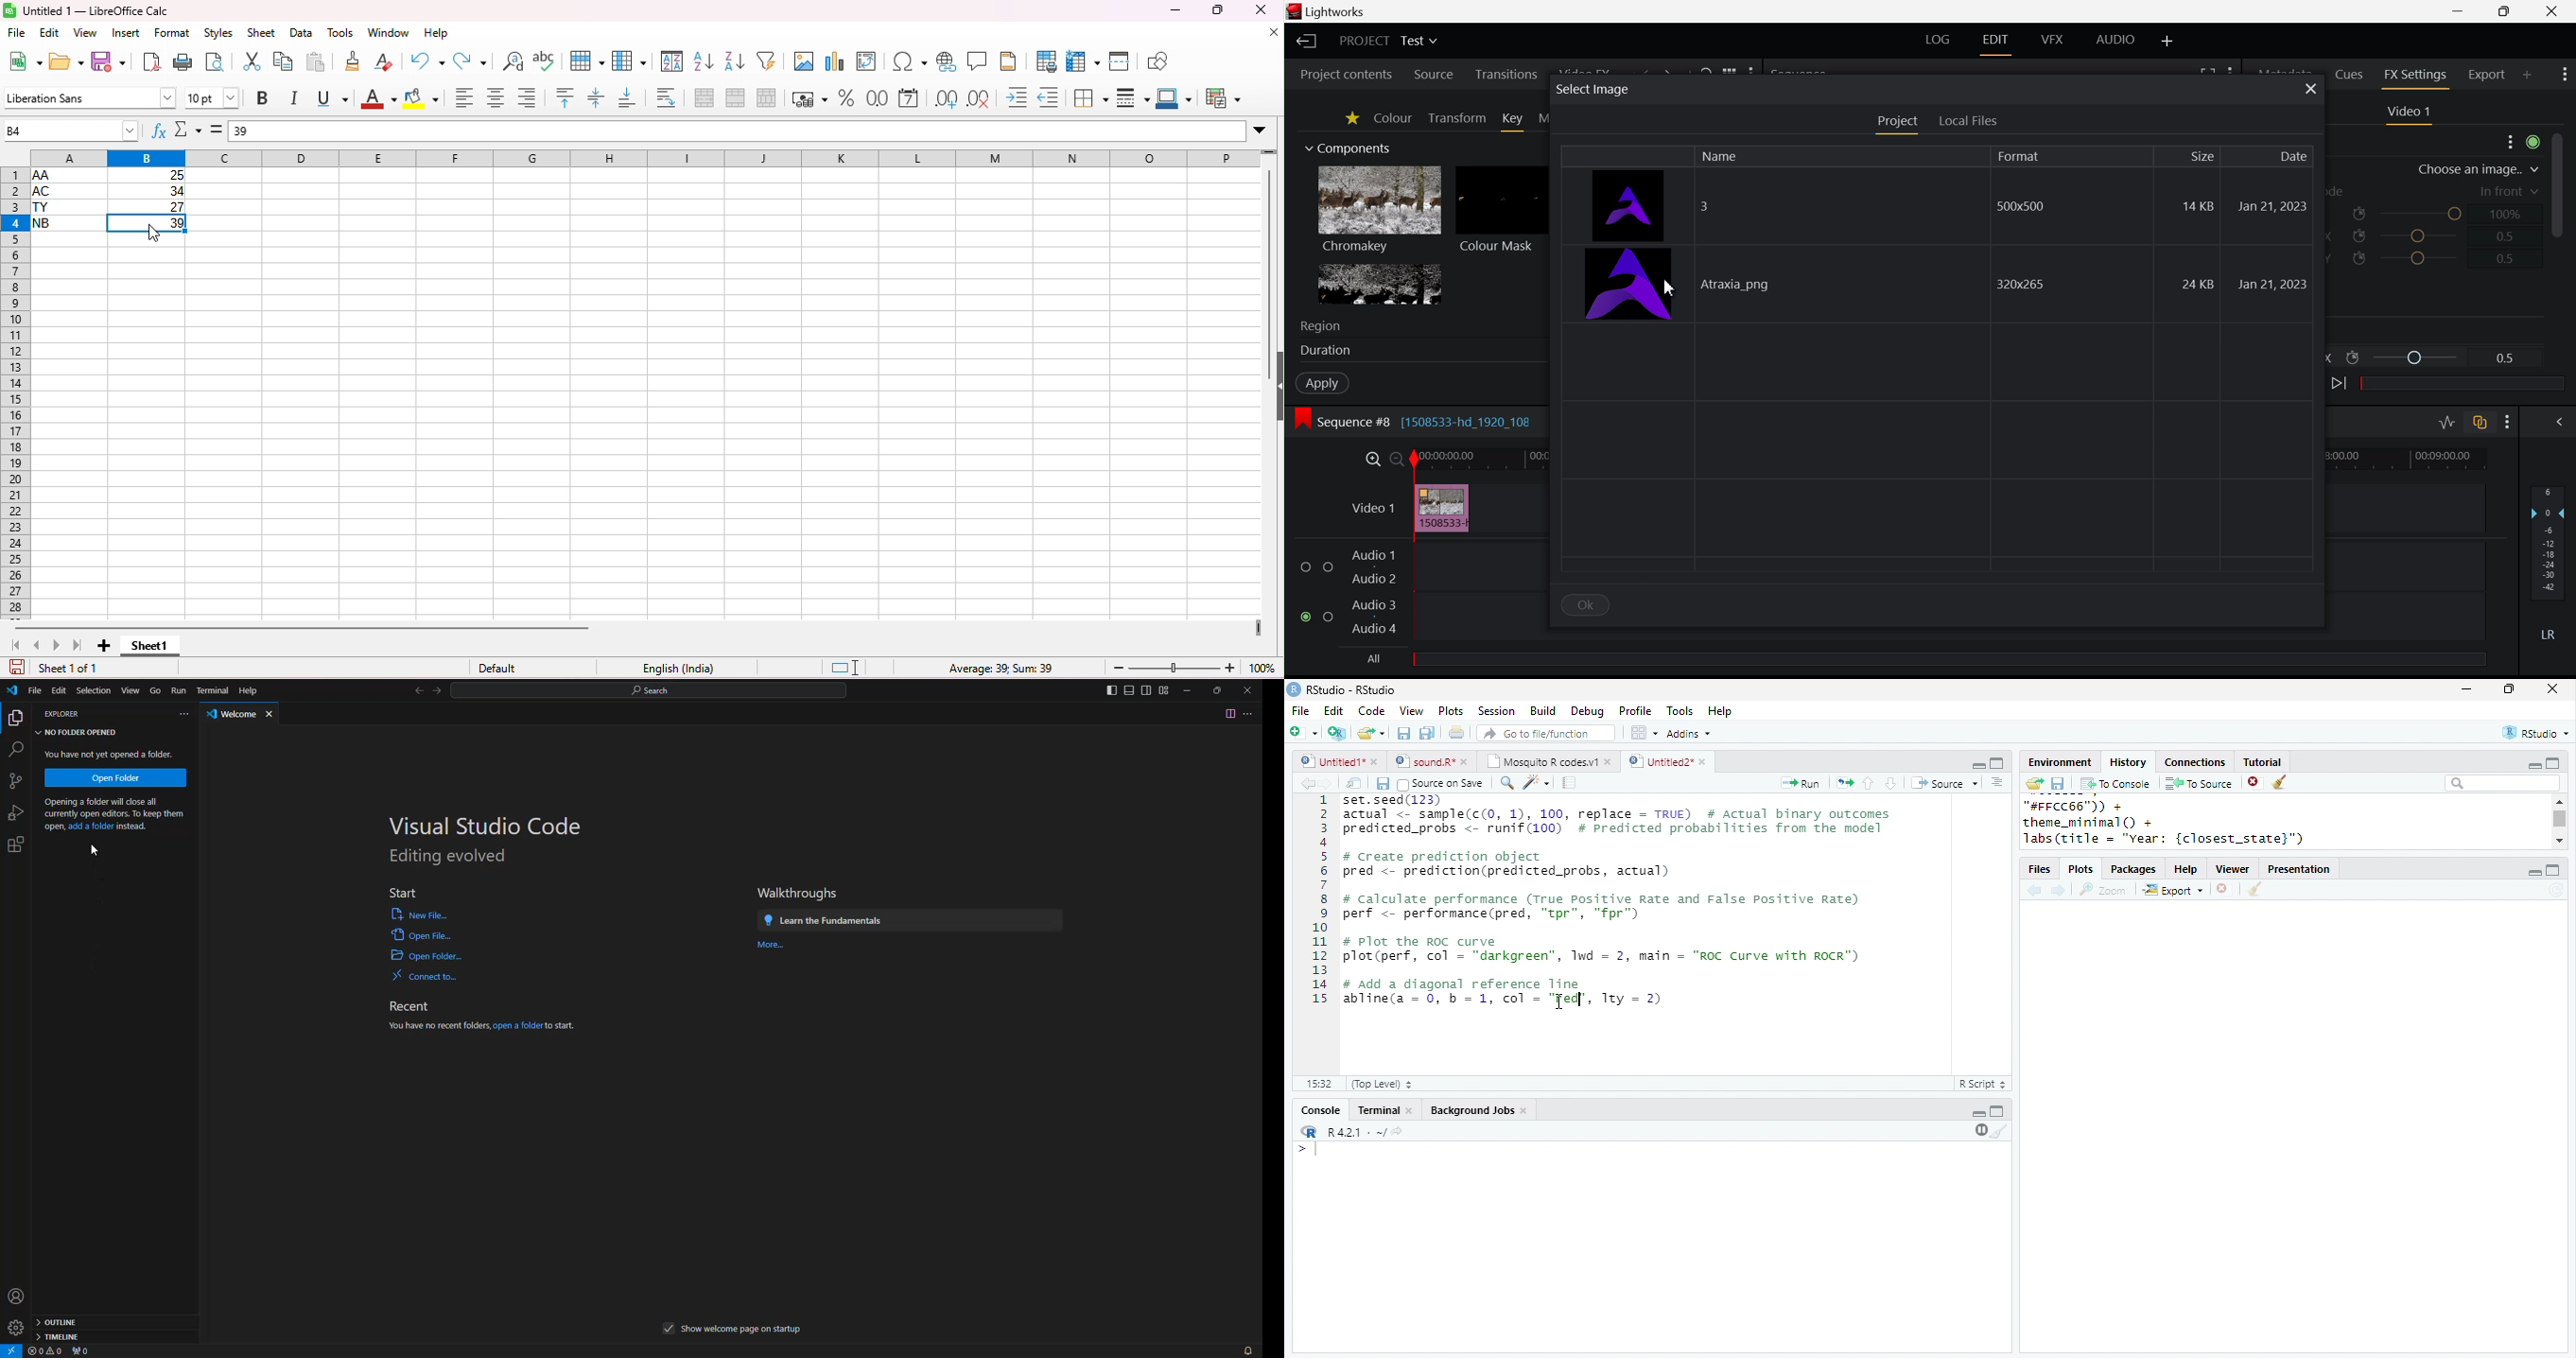 The height and width of the screenshot is (1372, 2576). Describe the element at coordinates (2480, 424) in the screenshot. I see `Toggle auto track sync` at that location.